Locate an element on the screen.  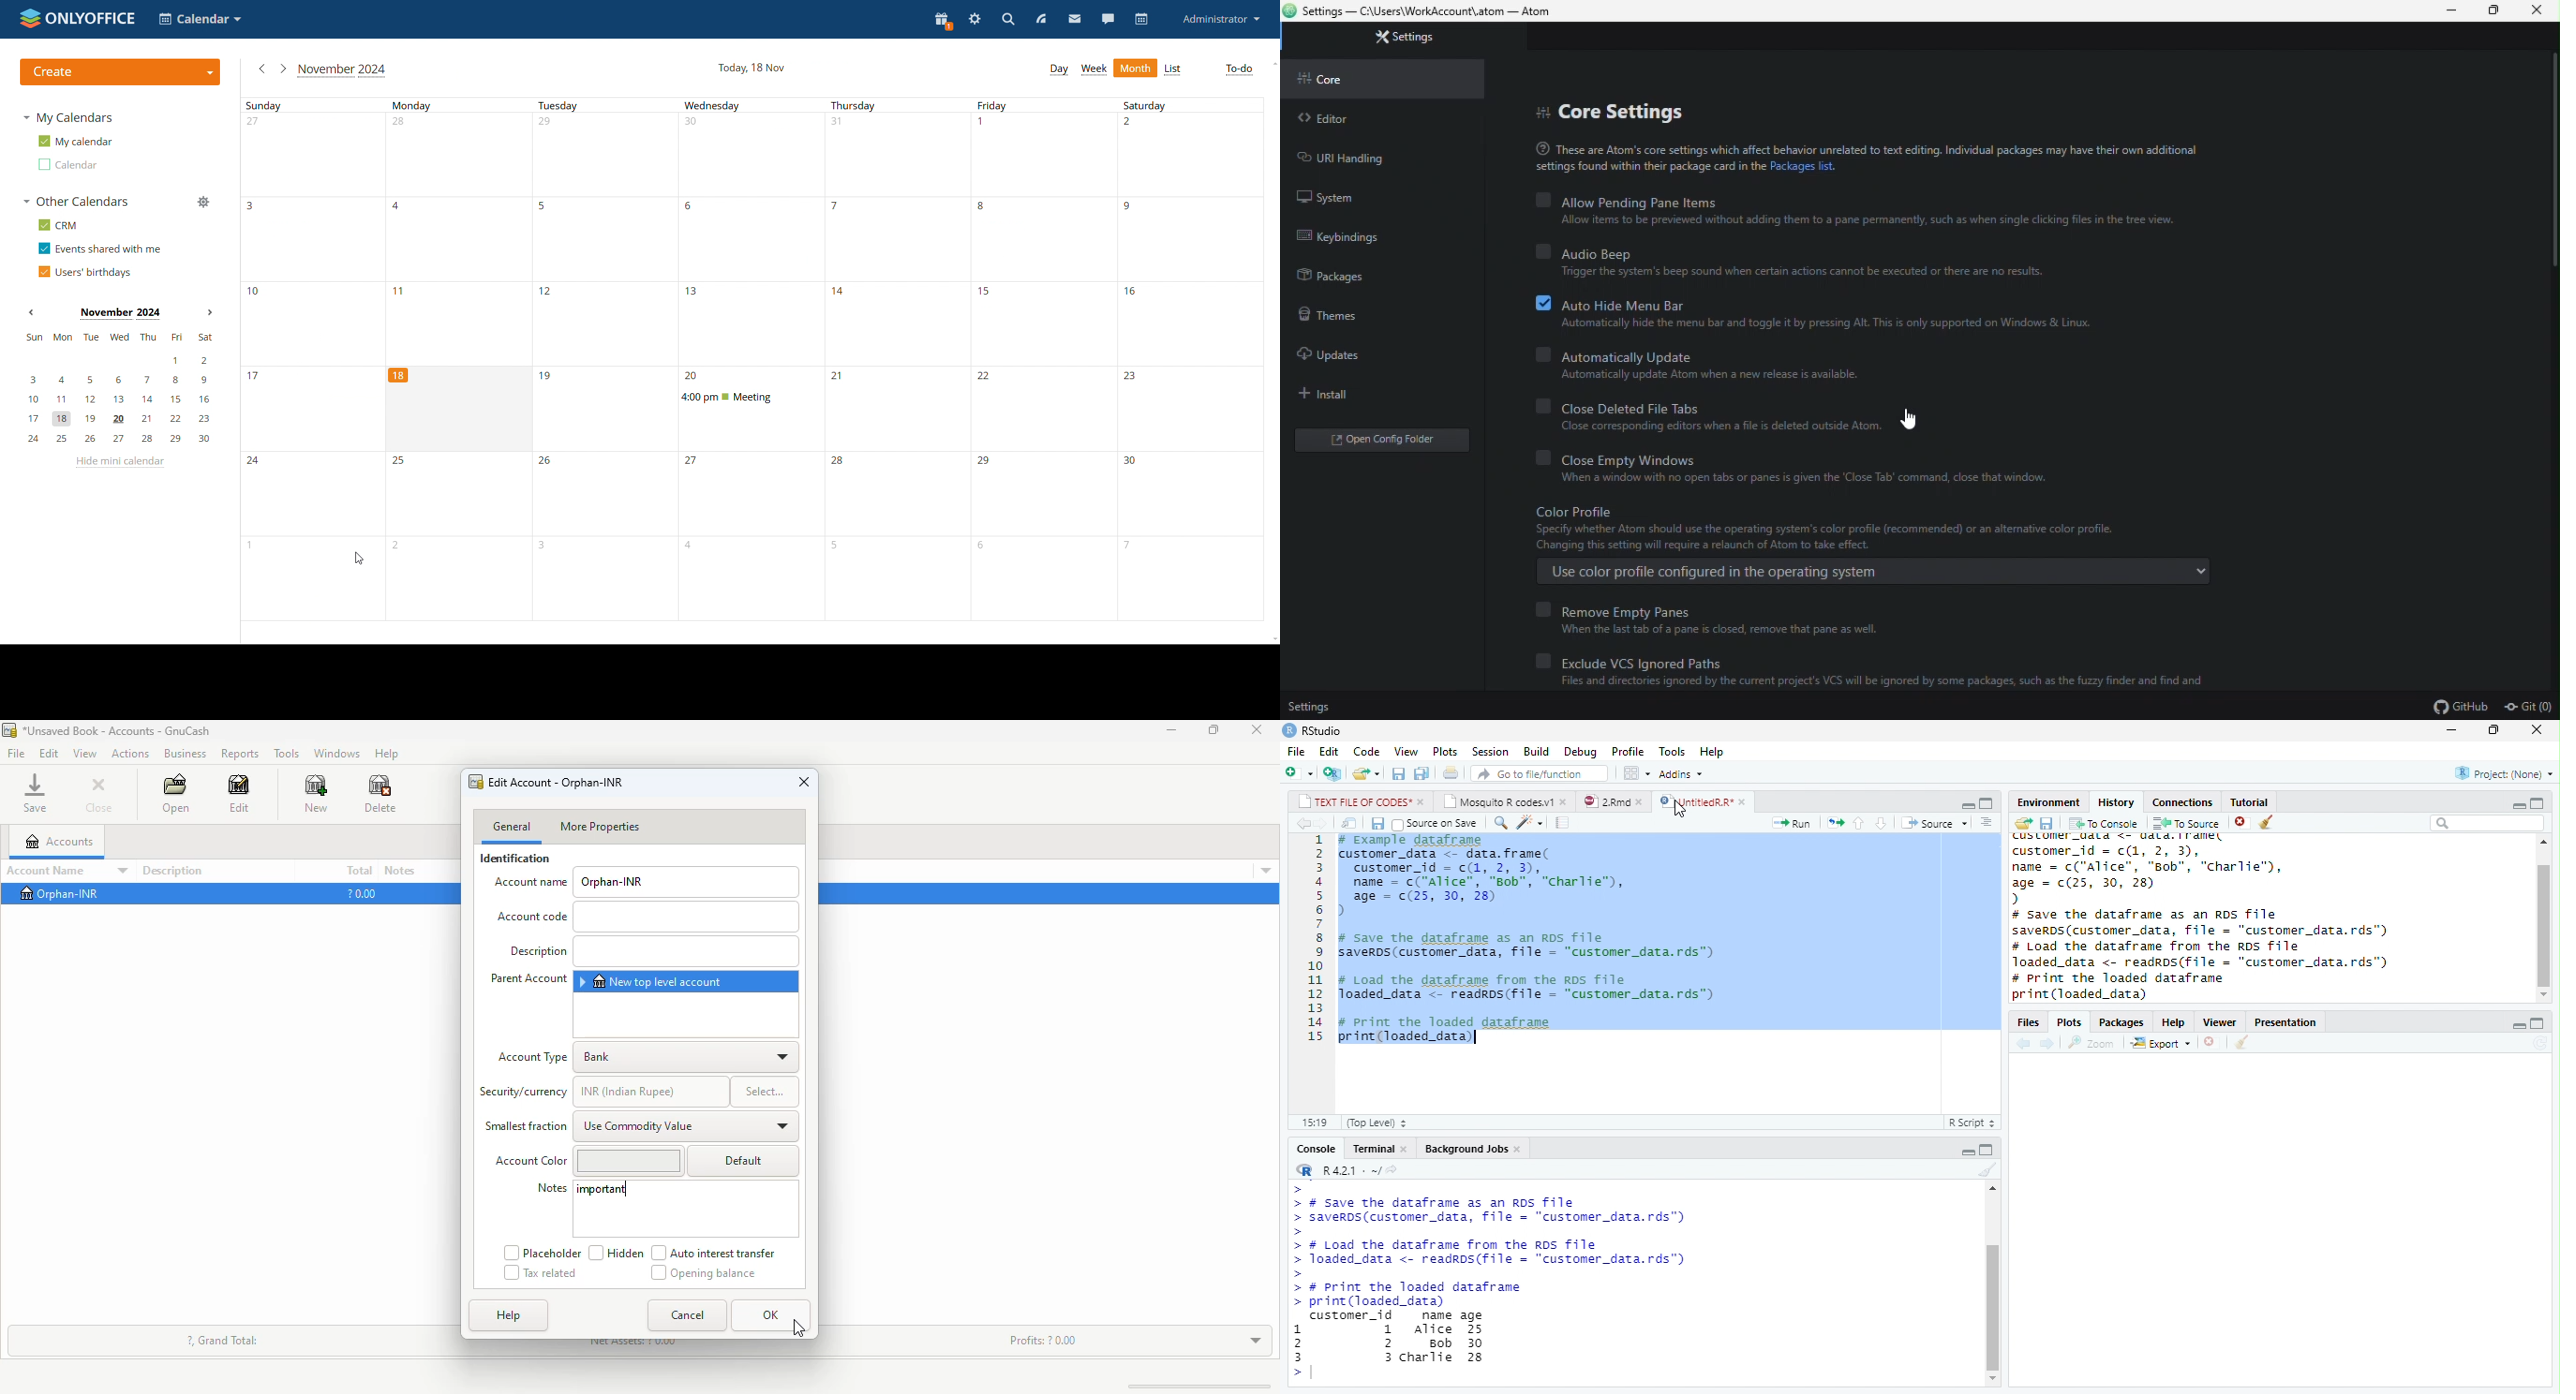
code tools is located at coordinates (1530, 823).